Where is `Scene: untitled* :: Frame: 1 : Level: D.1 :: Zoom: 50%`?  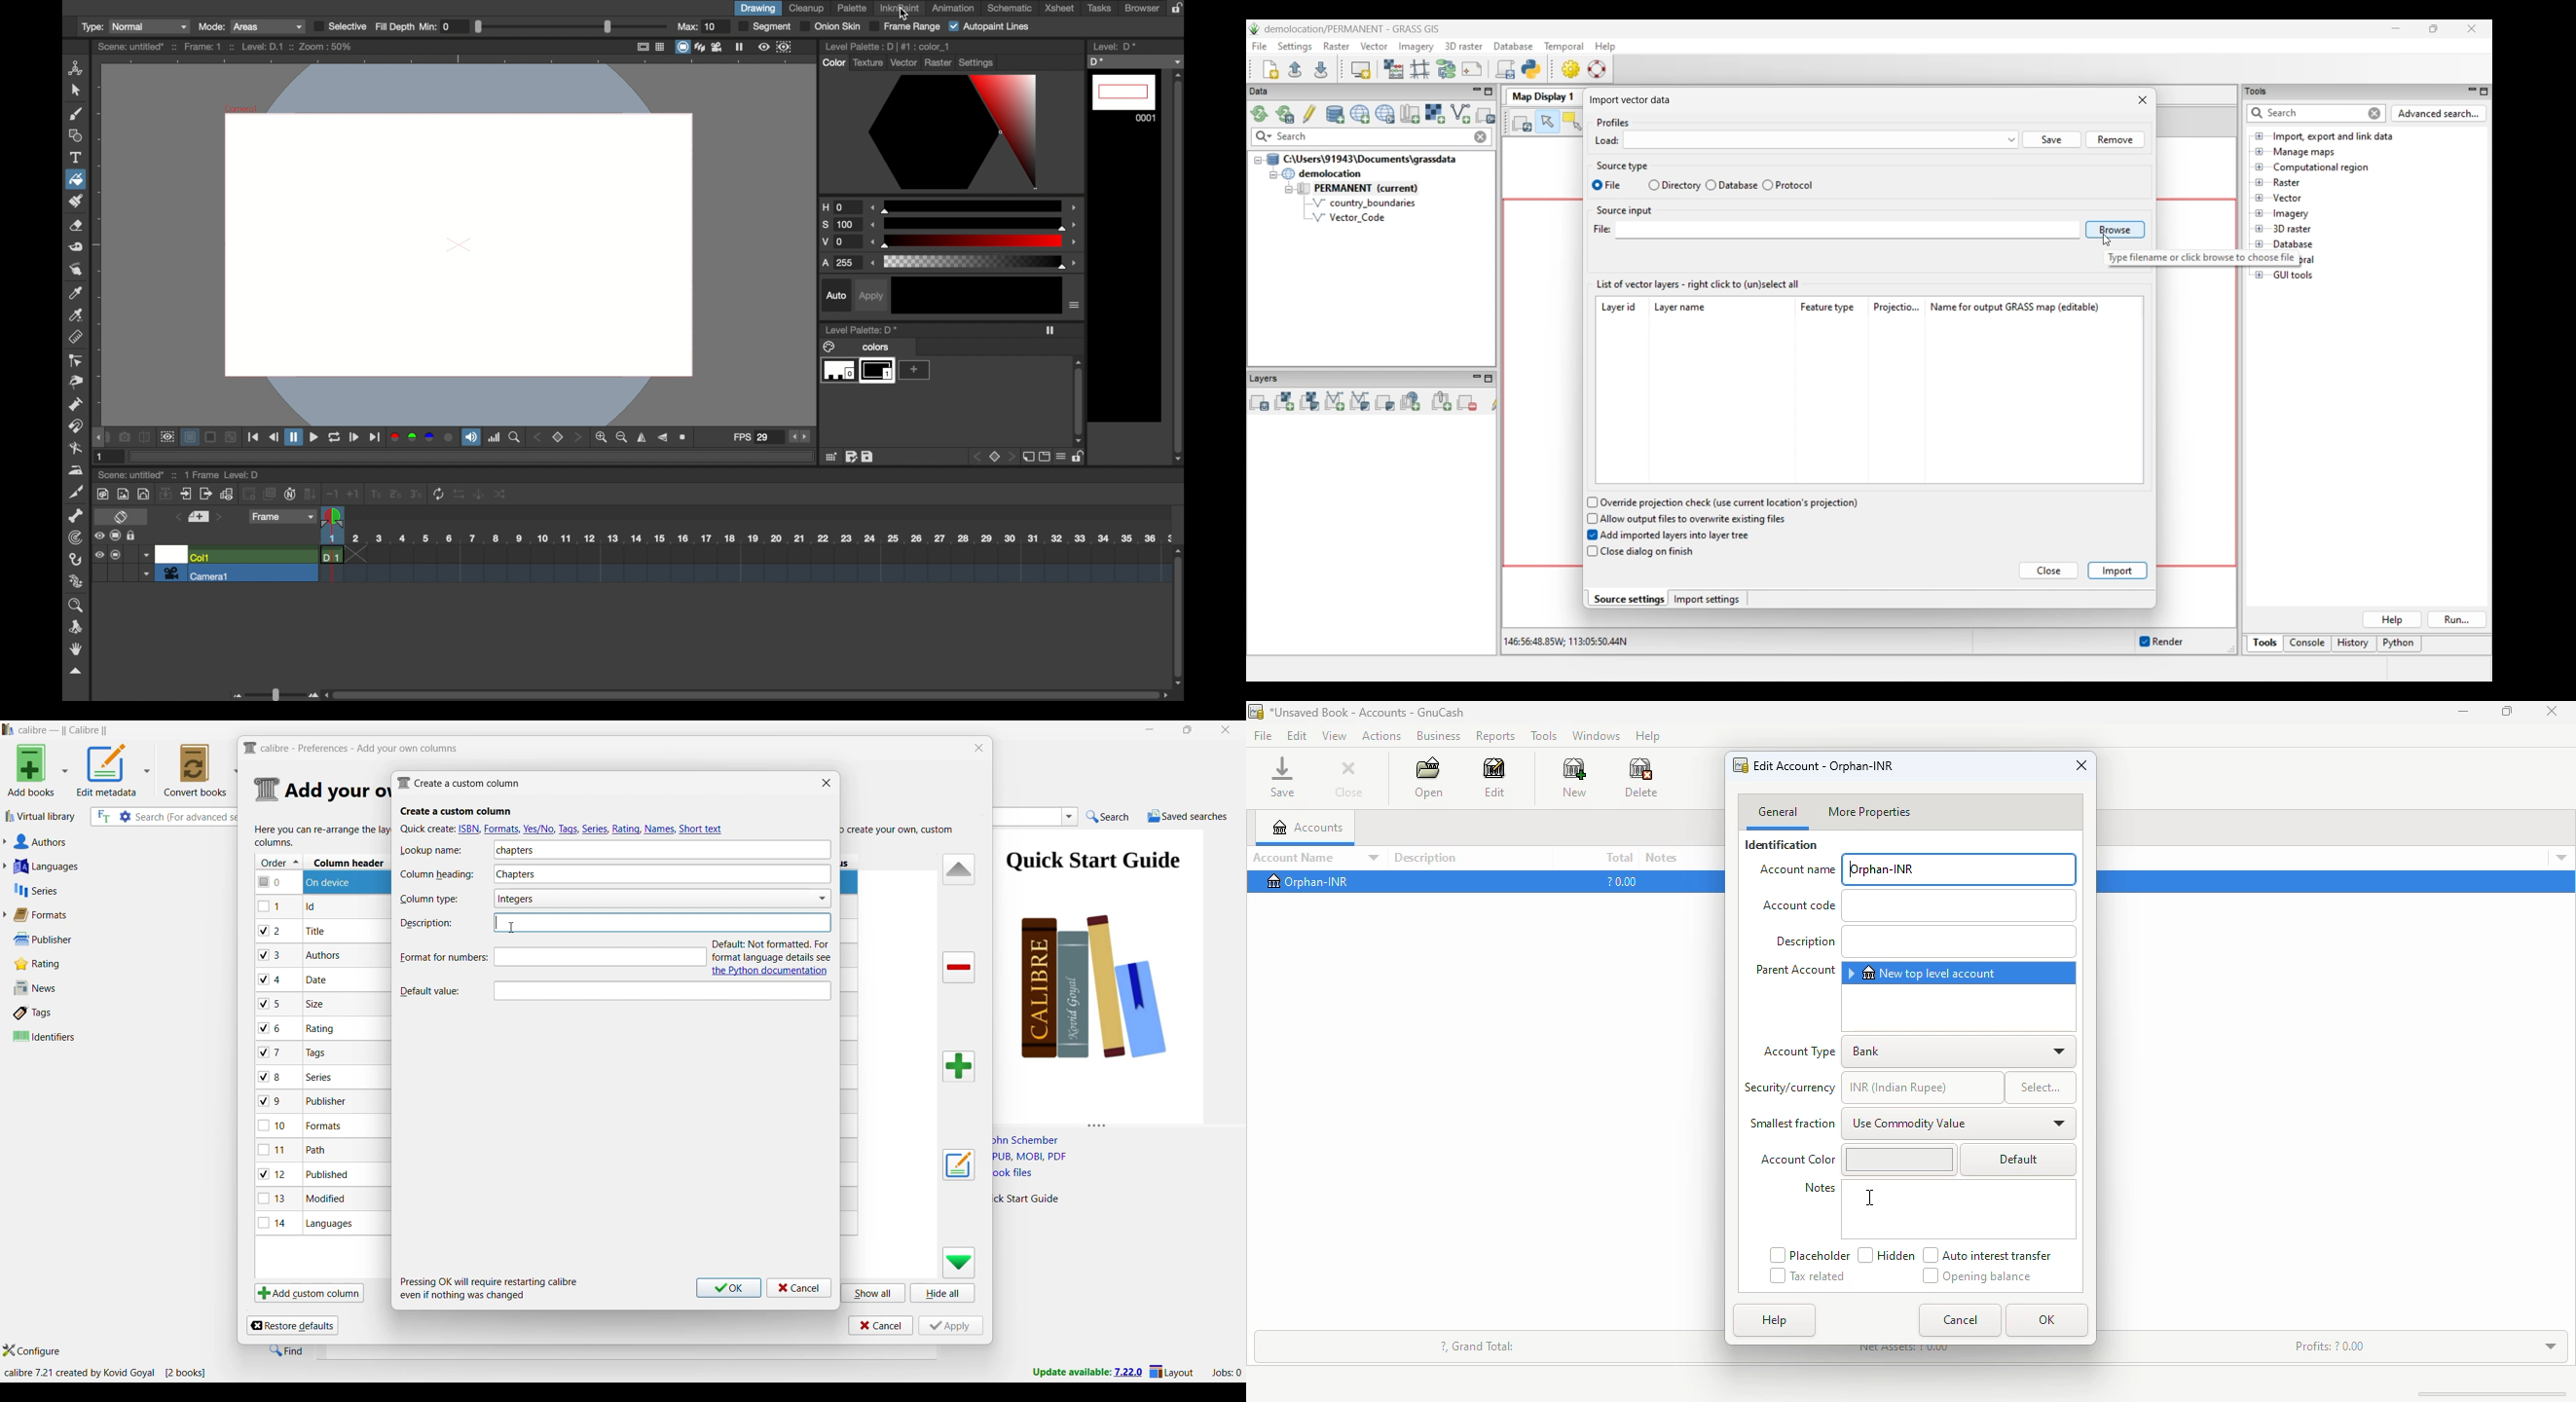 Scene: untitled* :: Frame: 1 : Level: D.1 :: Zoom: 50% is located at coordinates (225, 46).